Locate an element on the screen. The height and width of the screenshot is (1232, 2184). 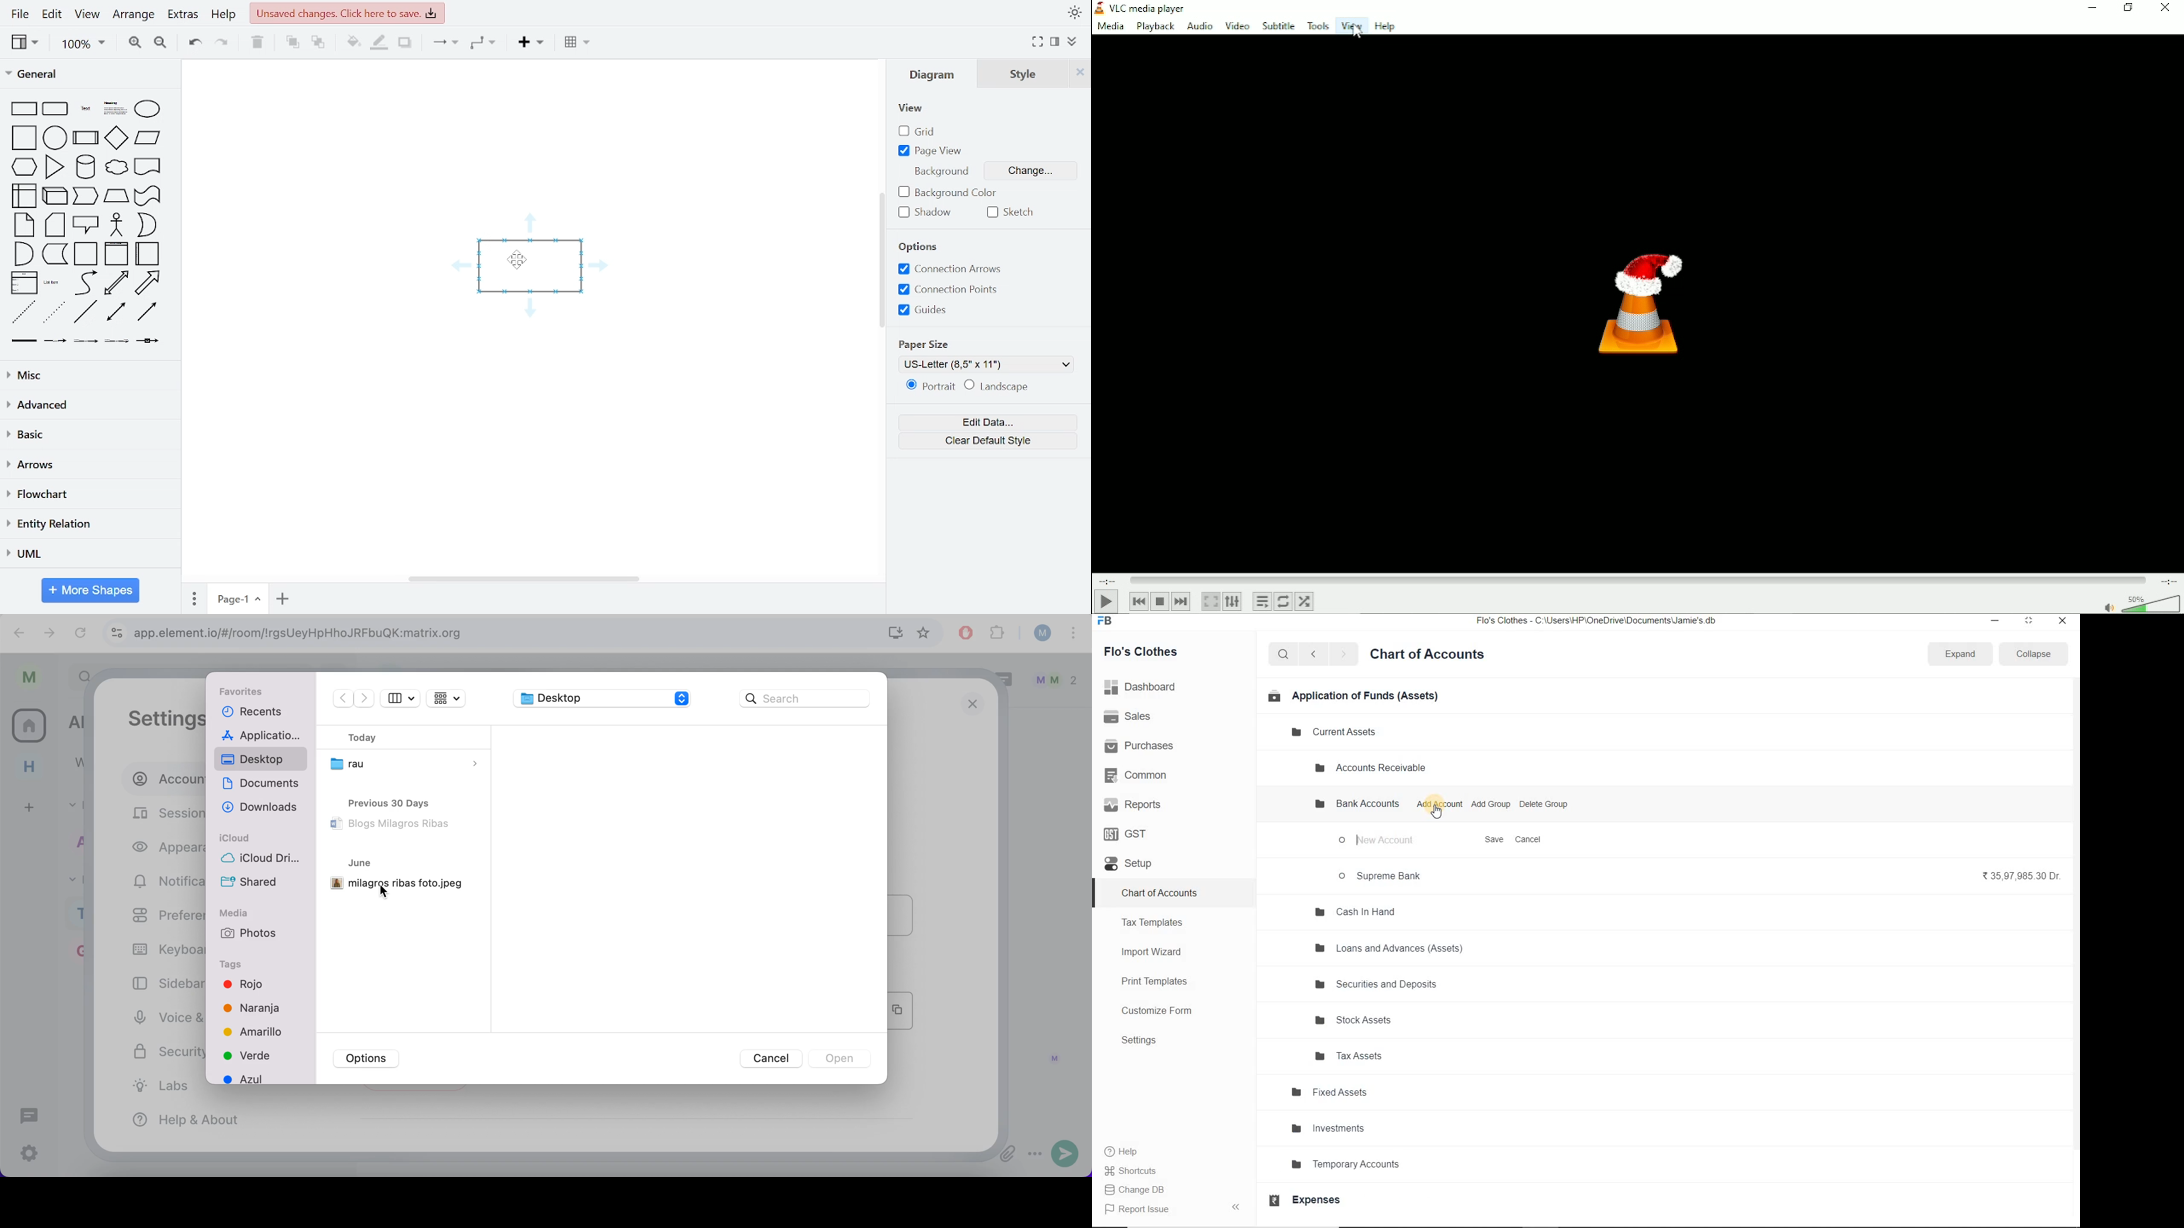
rounded rectangle is located at coordinates (55, 109).